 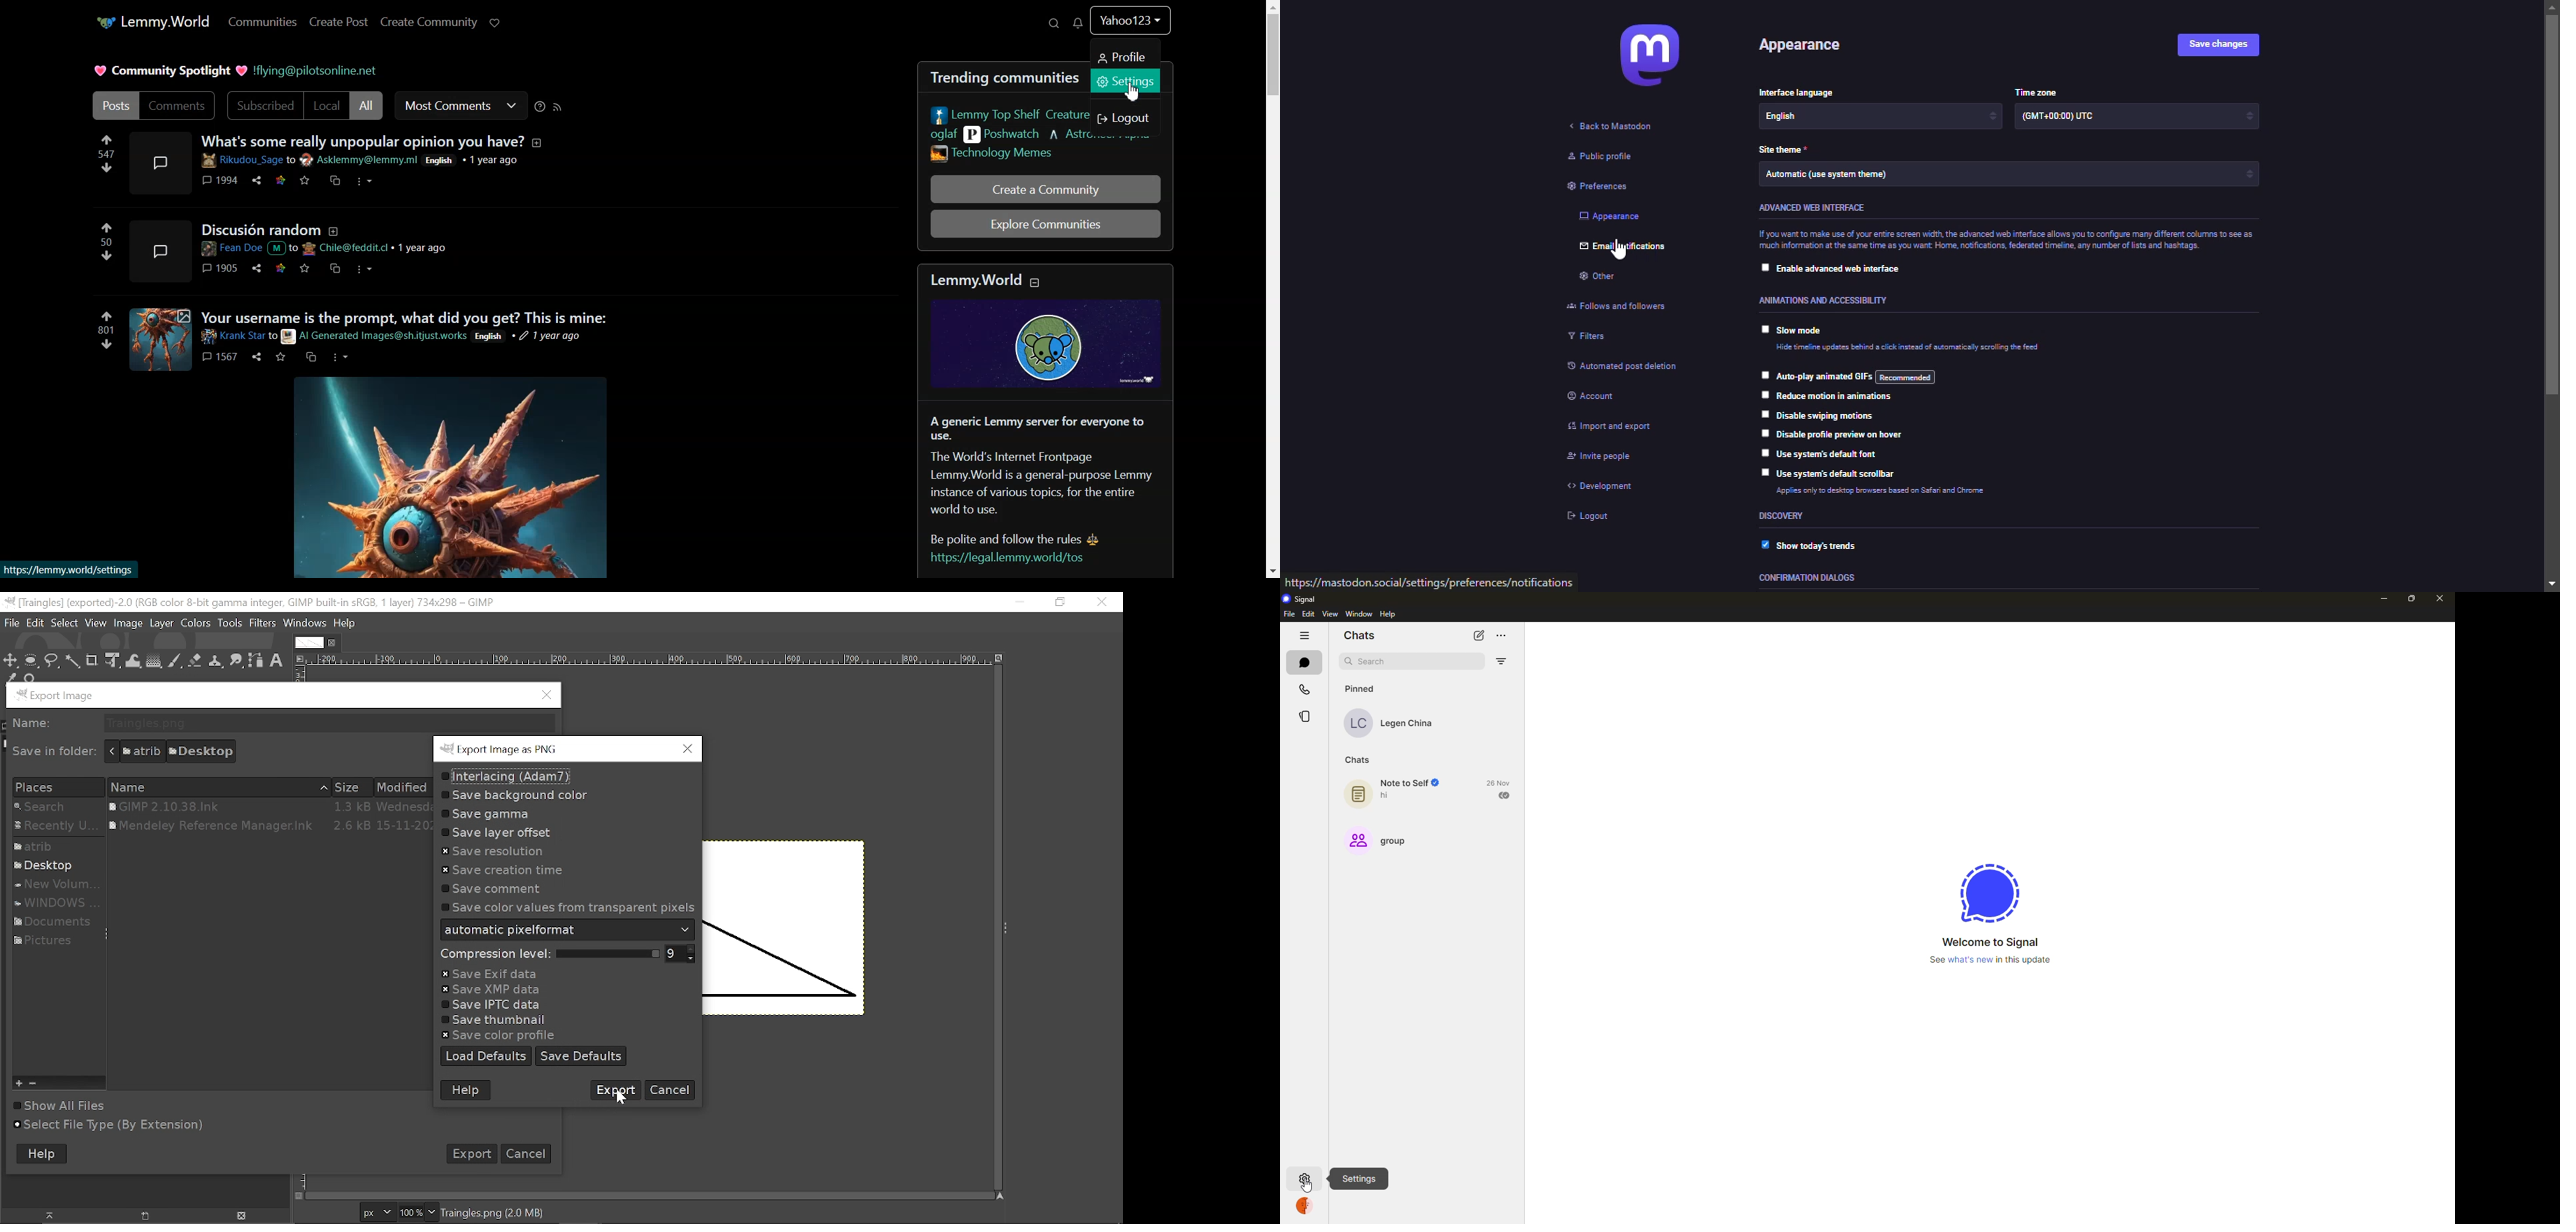 I want to click on settings, so click(x=1358, y=1179).